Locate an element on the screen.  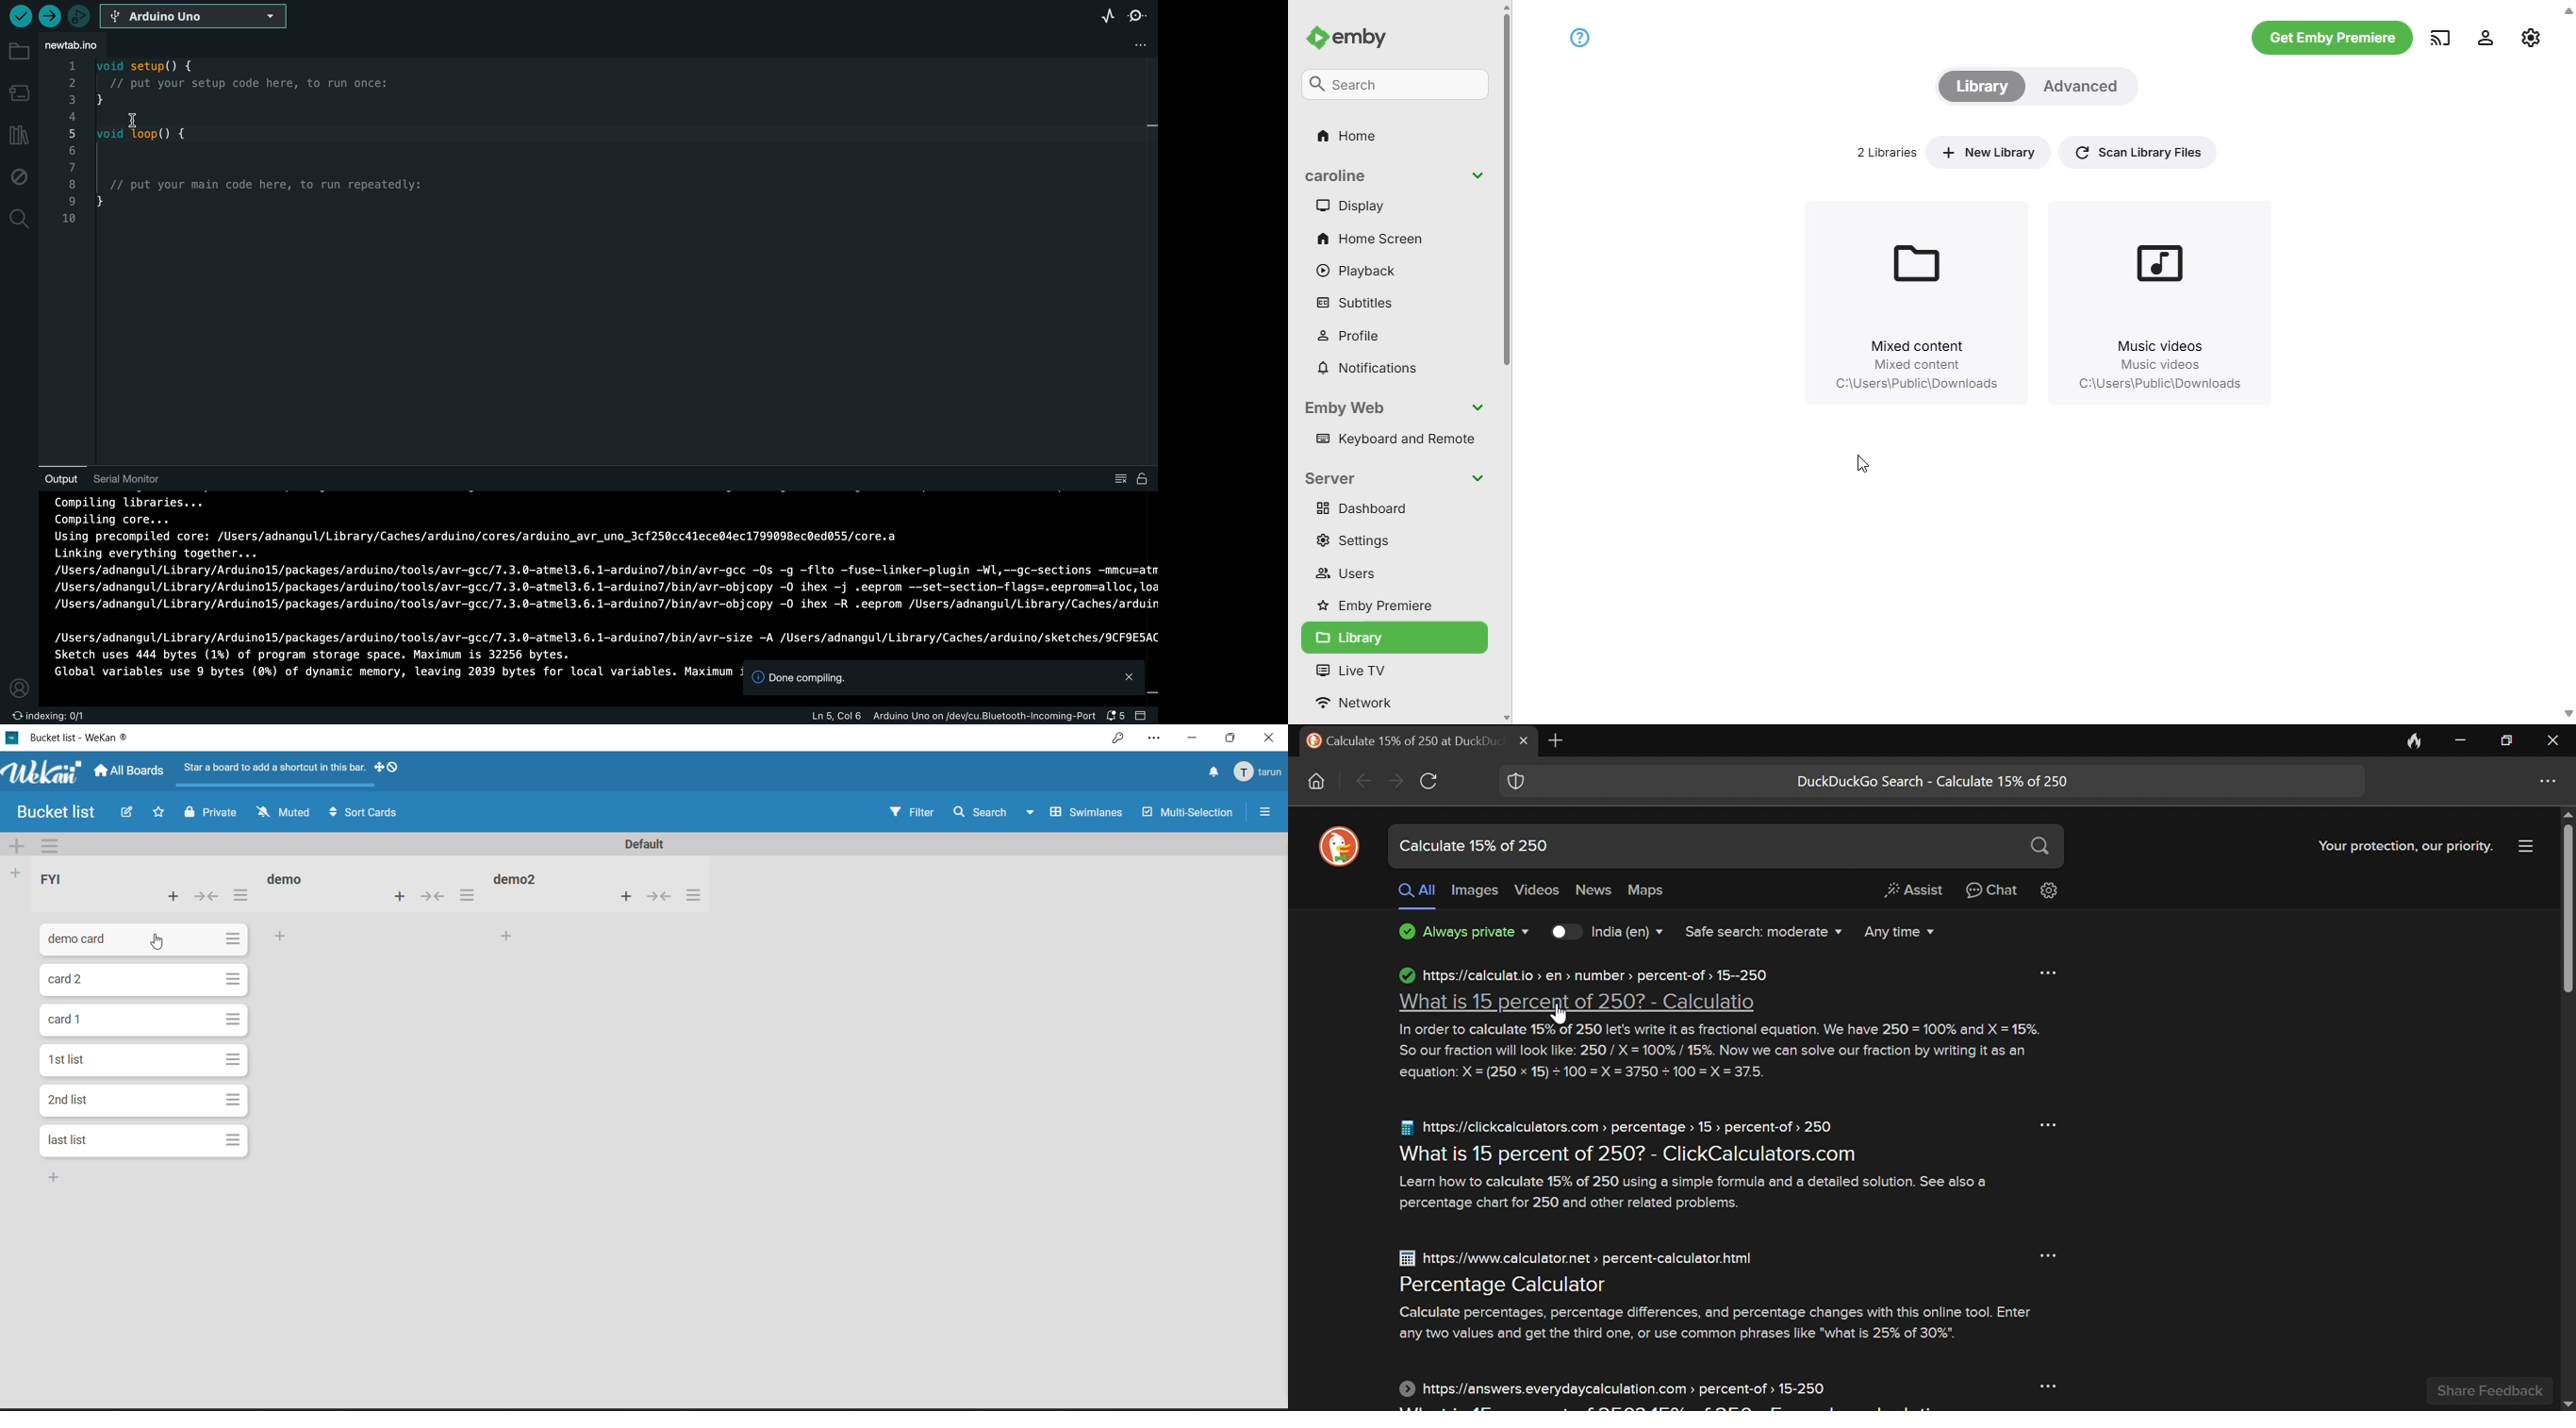
card title is located at coordinates (80, 942).